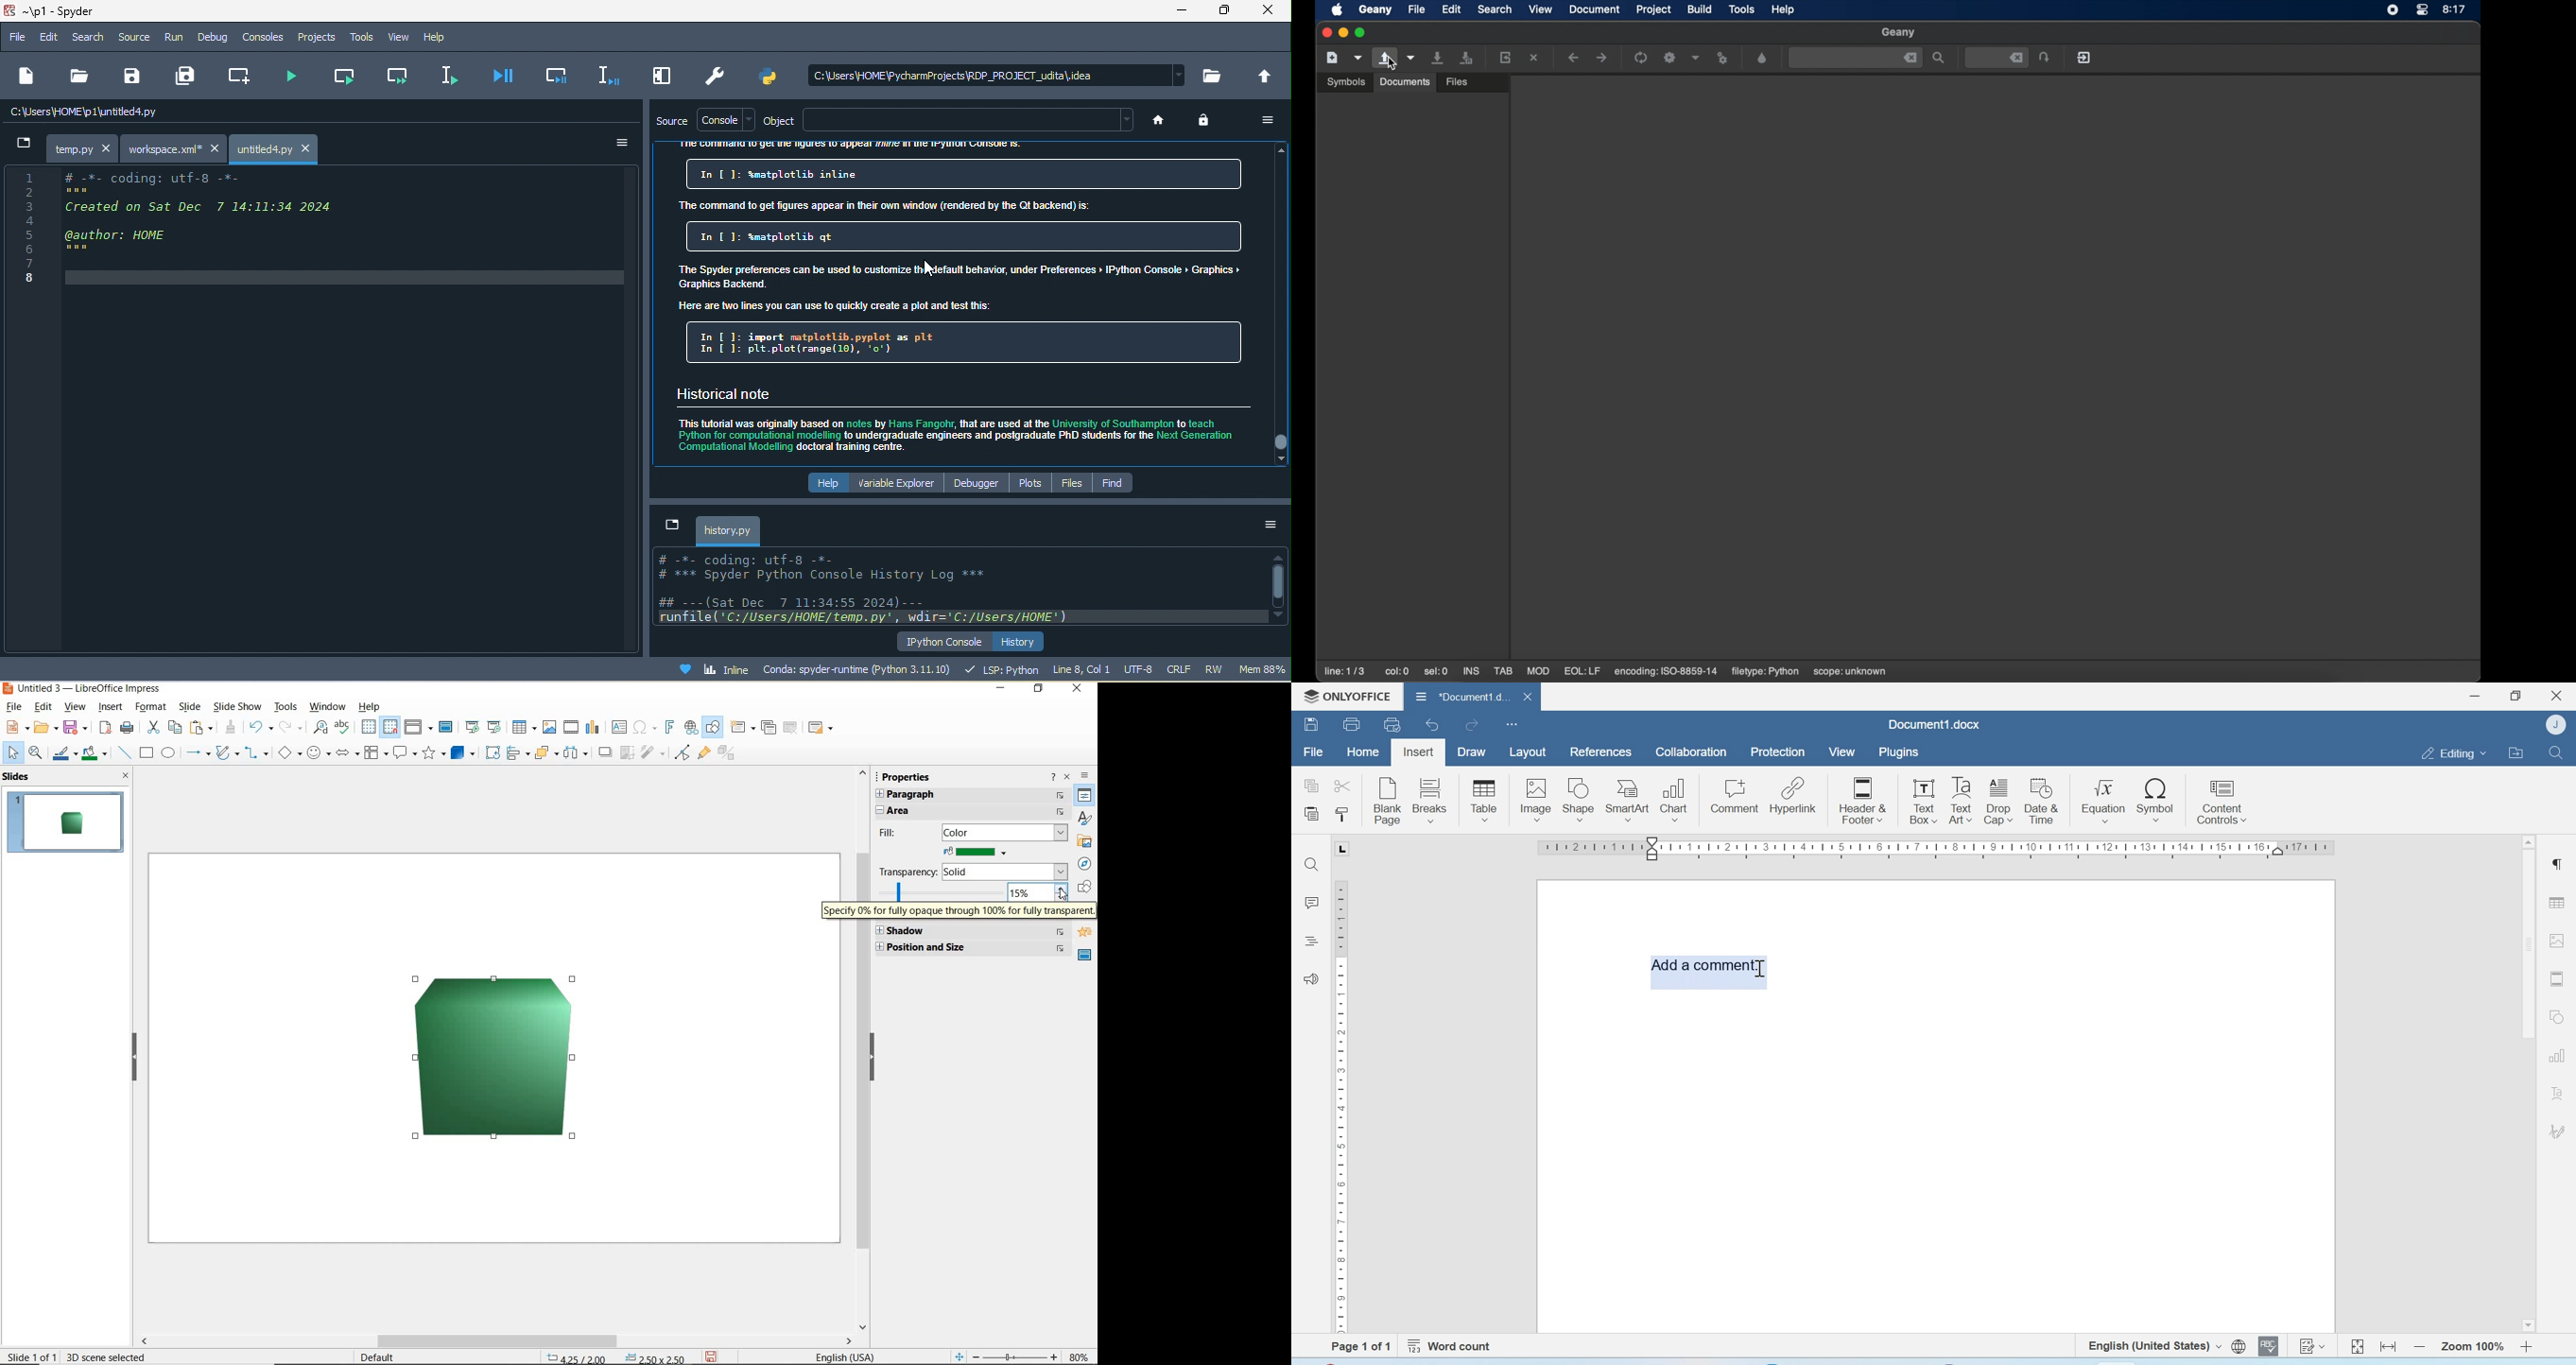 This screenshot has width=2576, height=1372. What do you see at coordinates (1628, 800) in the screenshot?
I see `SmartArt` at bounding box center [1628, 800].